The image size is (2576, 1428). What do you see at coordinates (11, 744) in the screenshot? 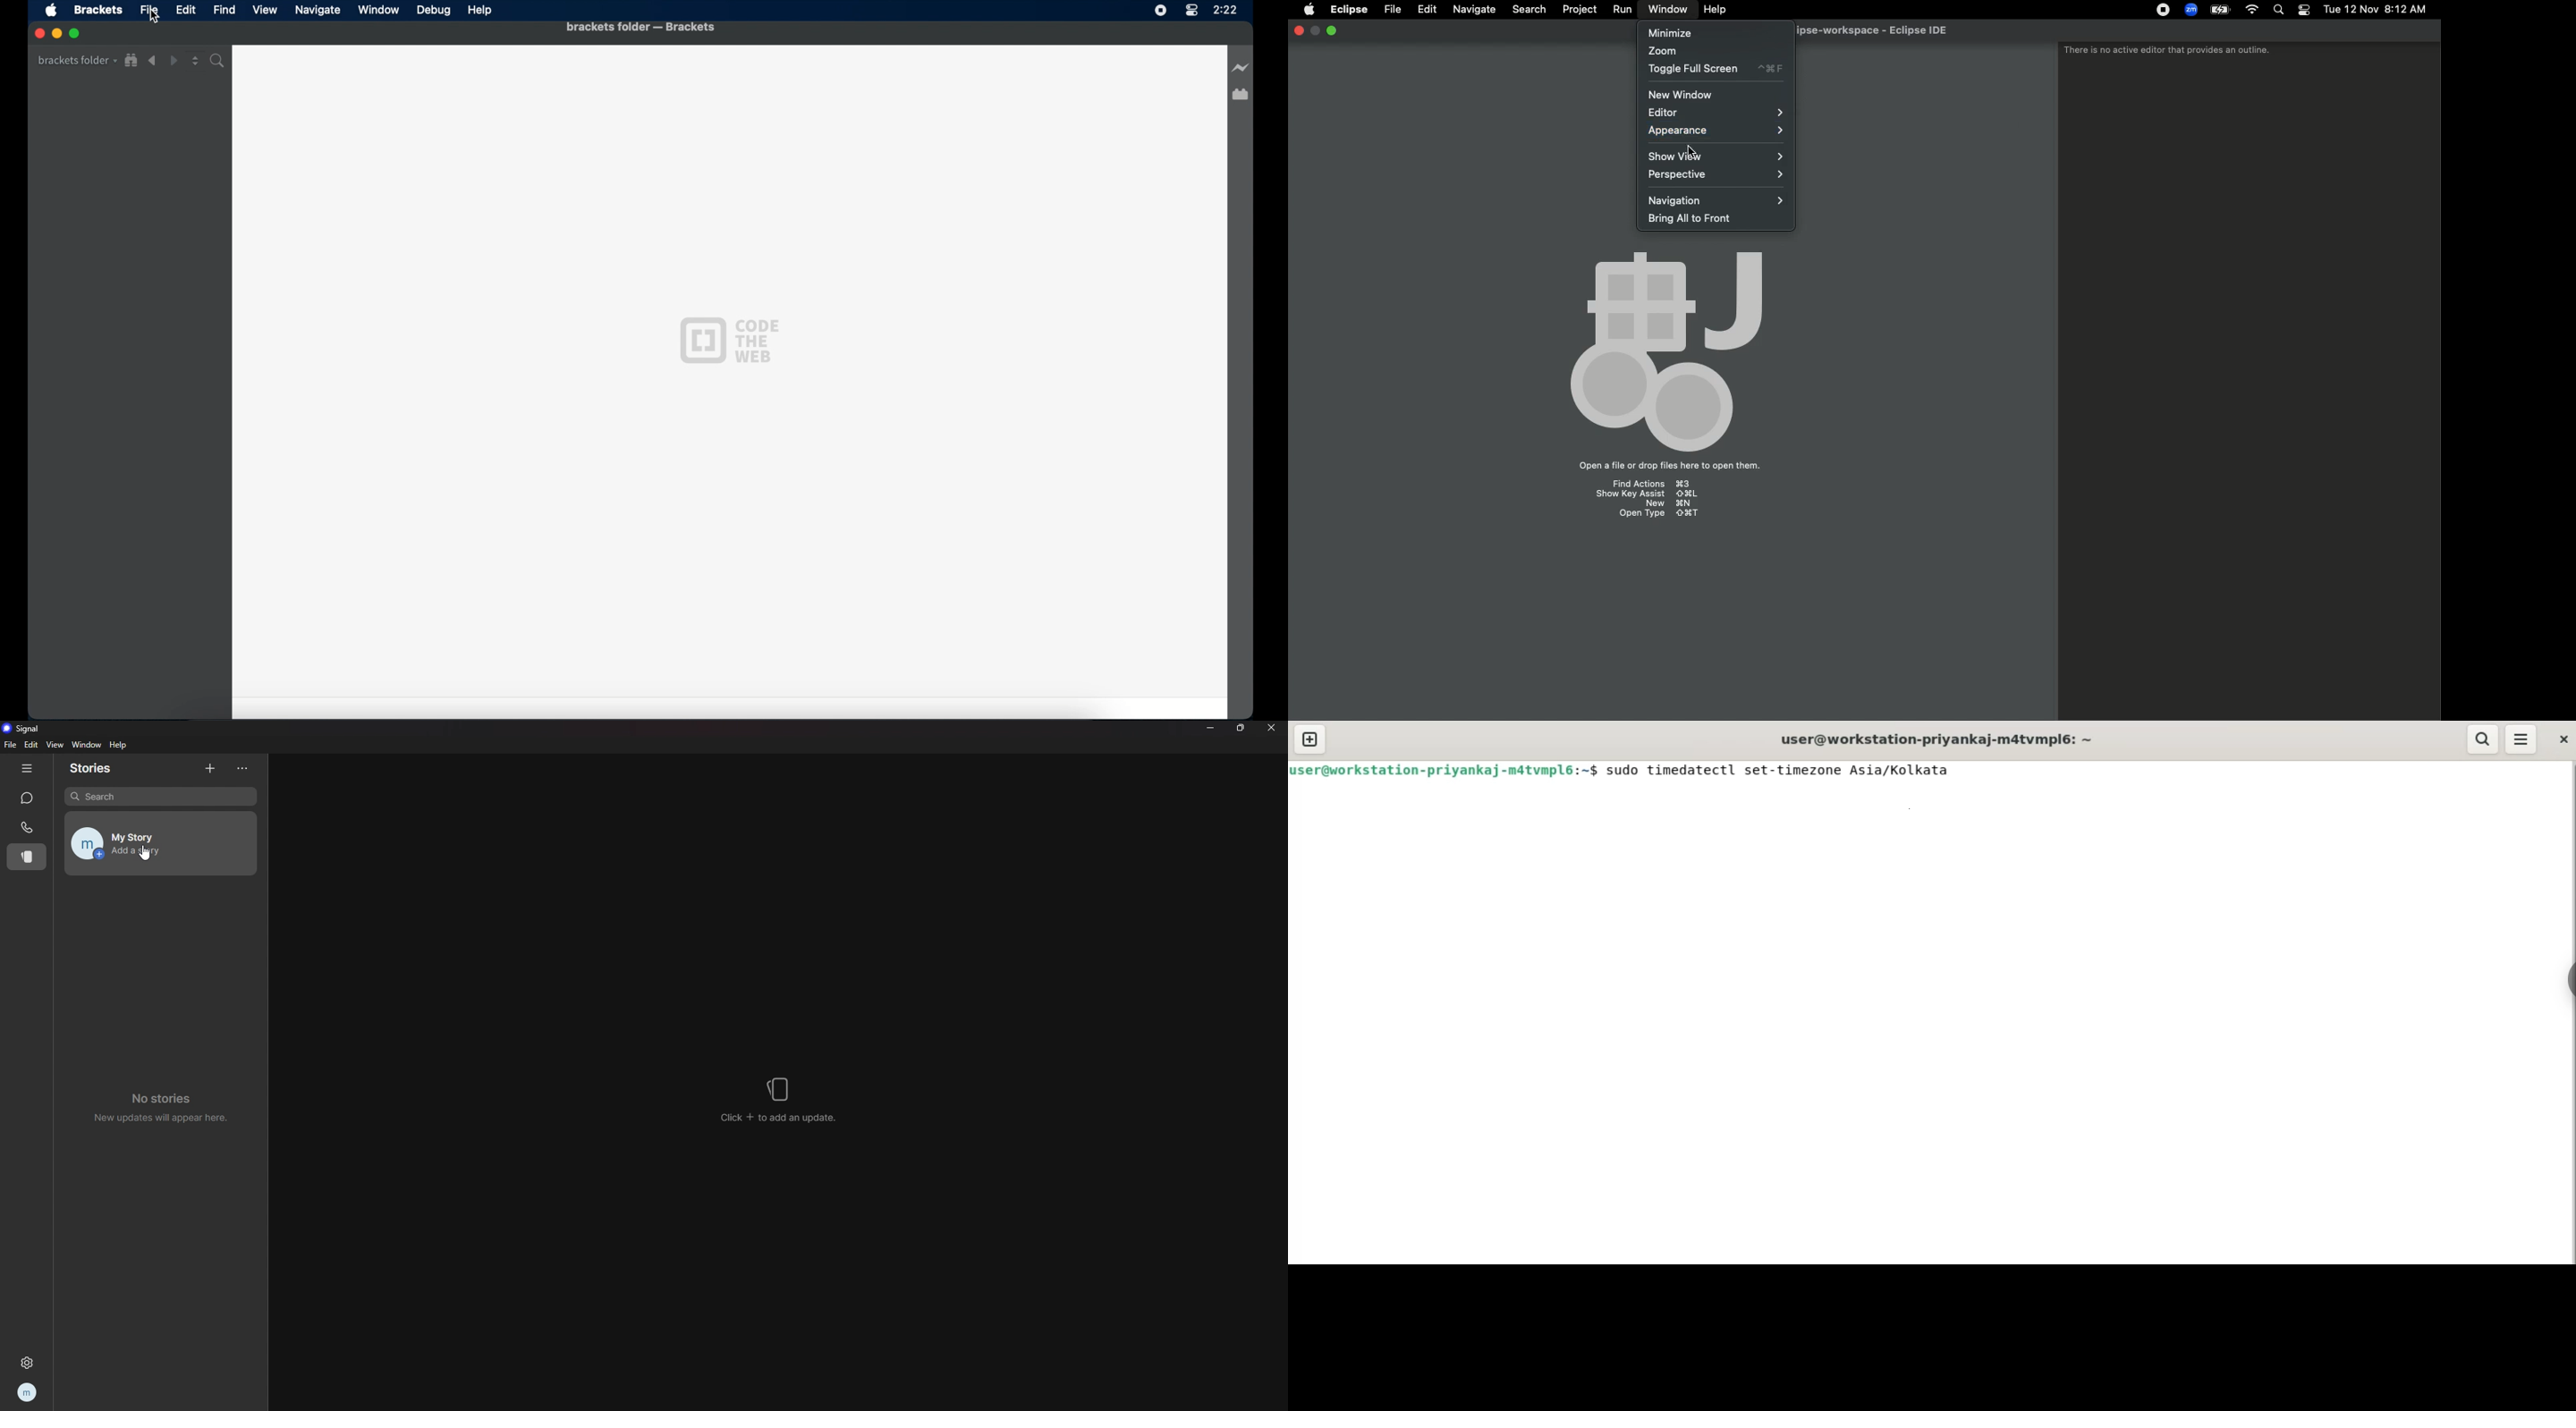
I see `file` at bounding box center [11, 744].